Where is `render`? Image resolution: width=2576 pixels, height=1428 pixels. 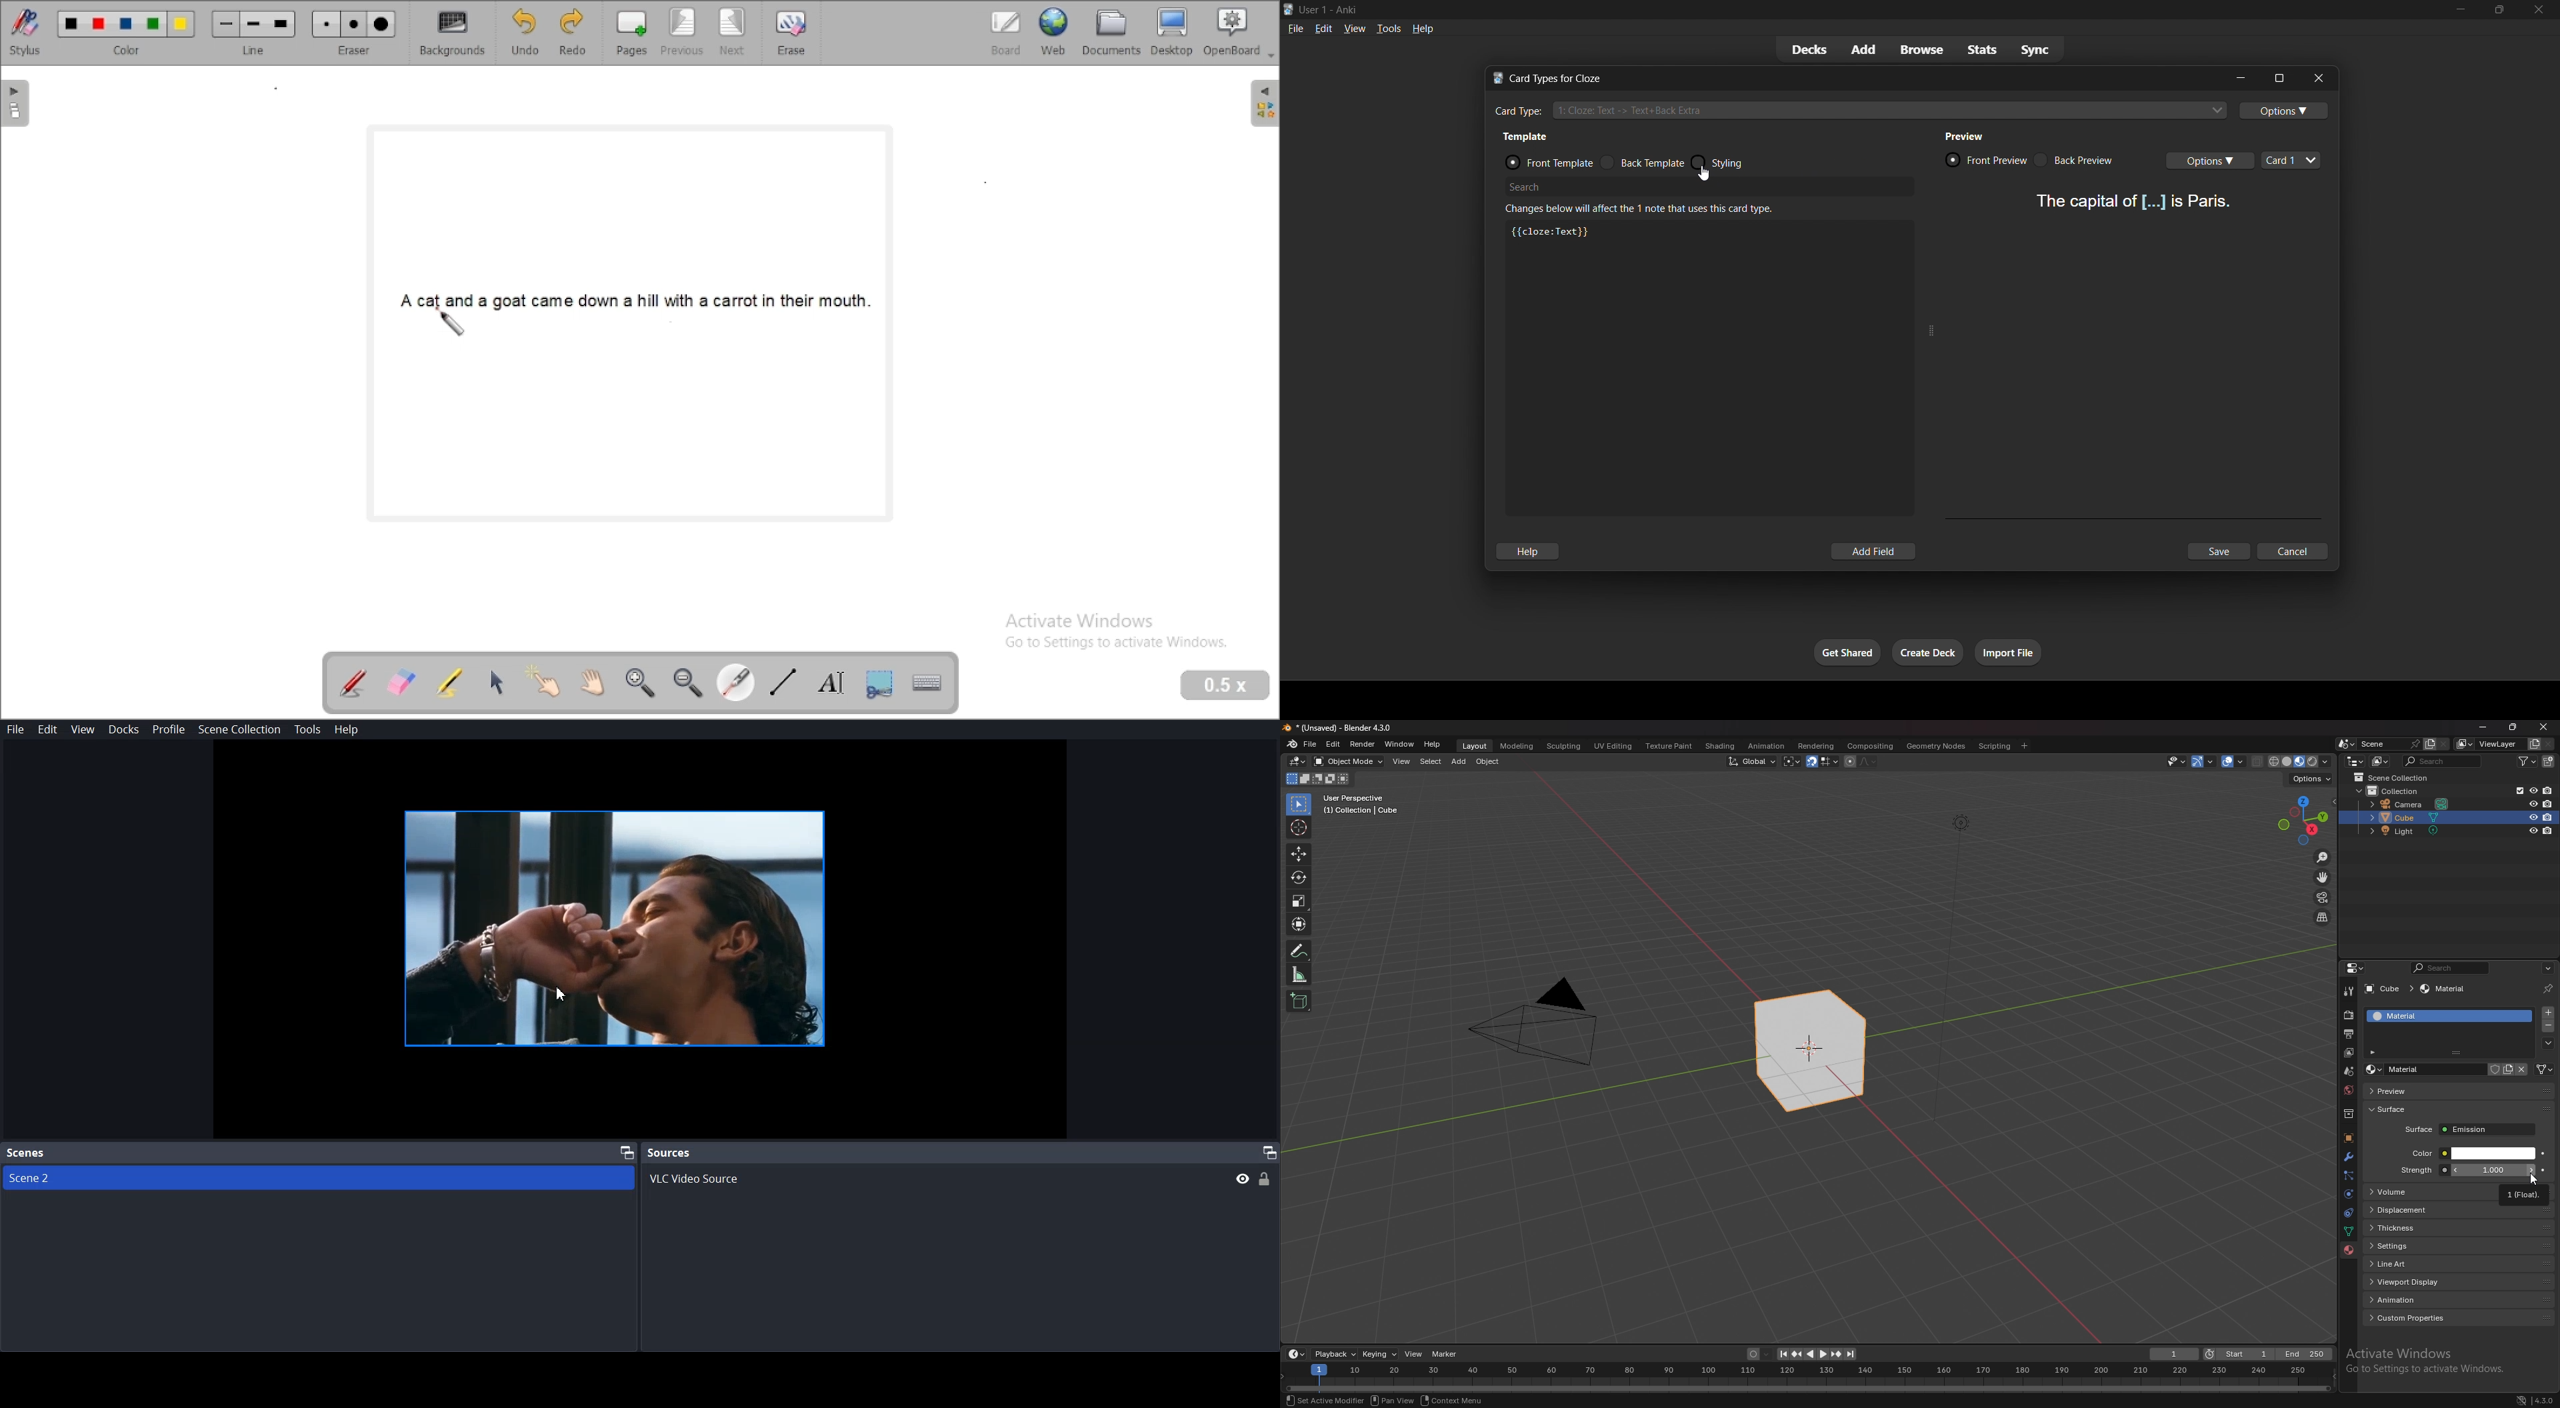 render is located at coordinates (2350, 1015).